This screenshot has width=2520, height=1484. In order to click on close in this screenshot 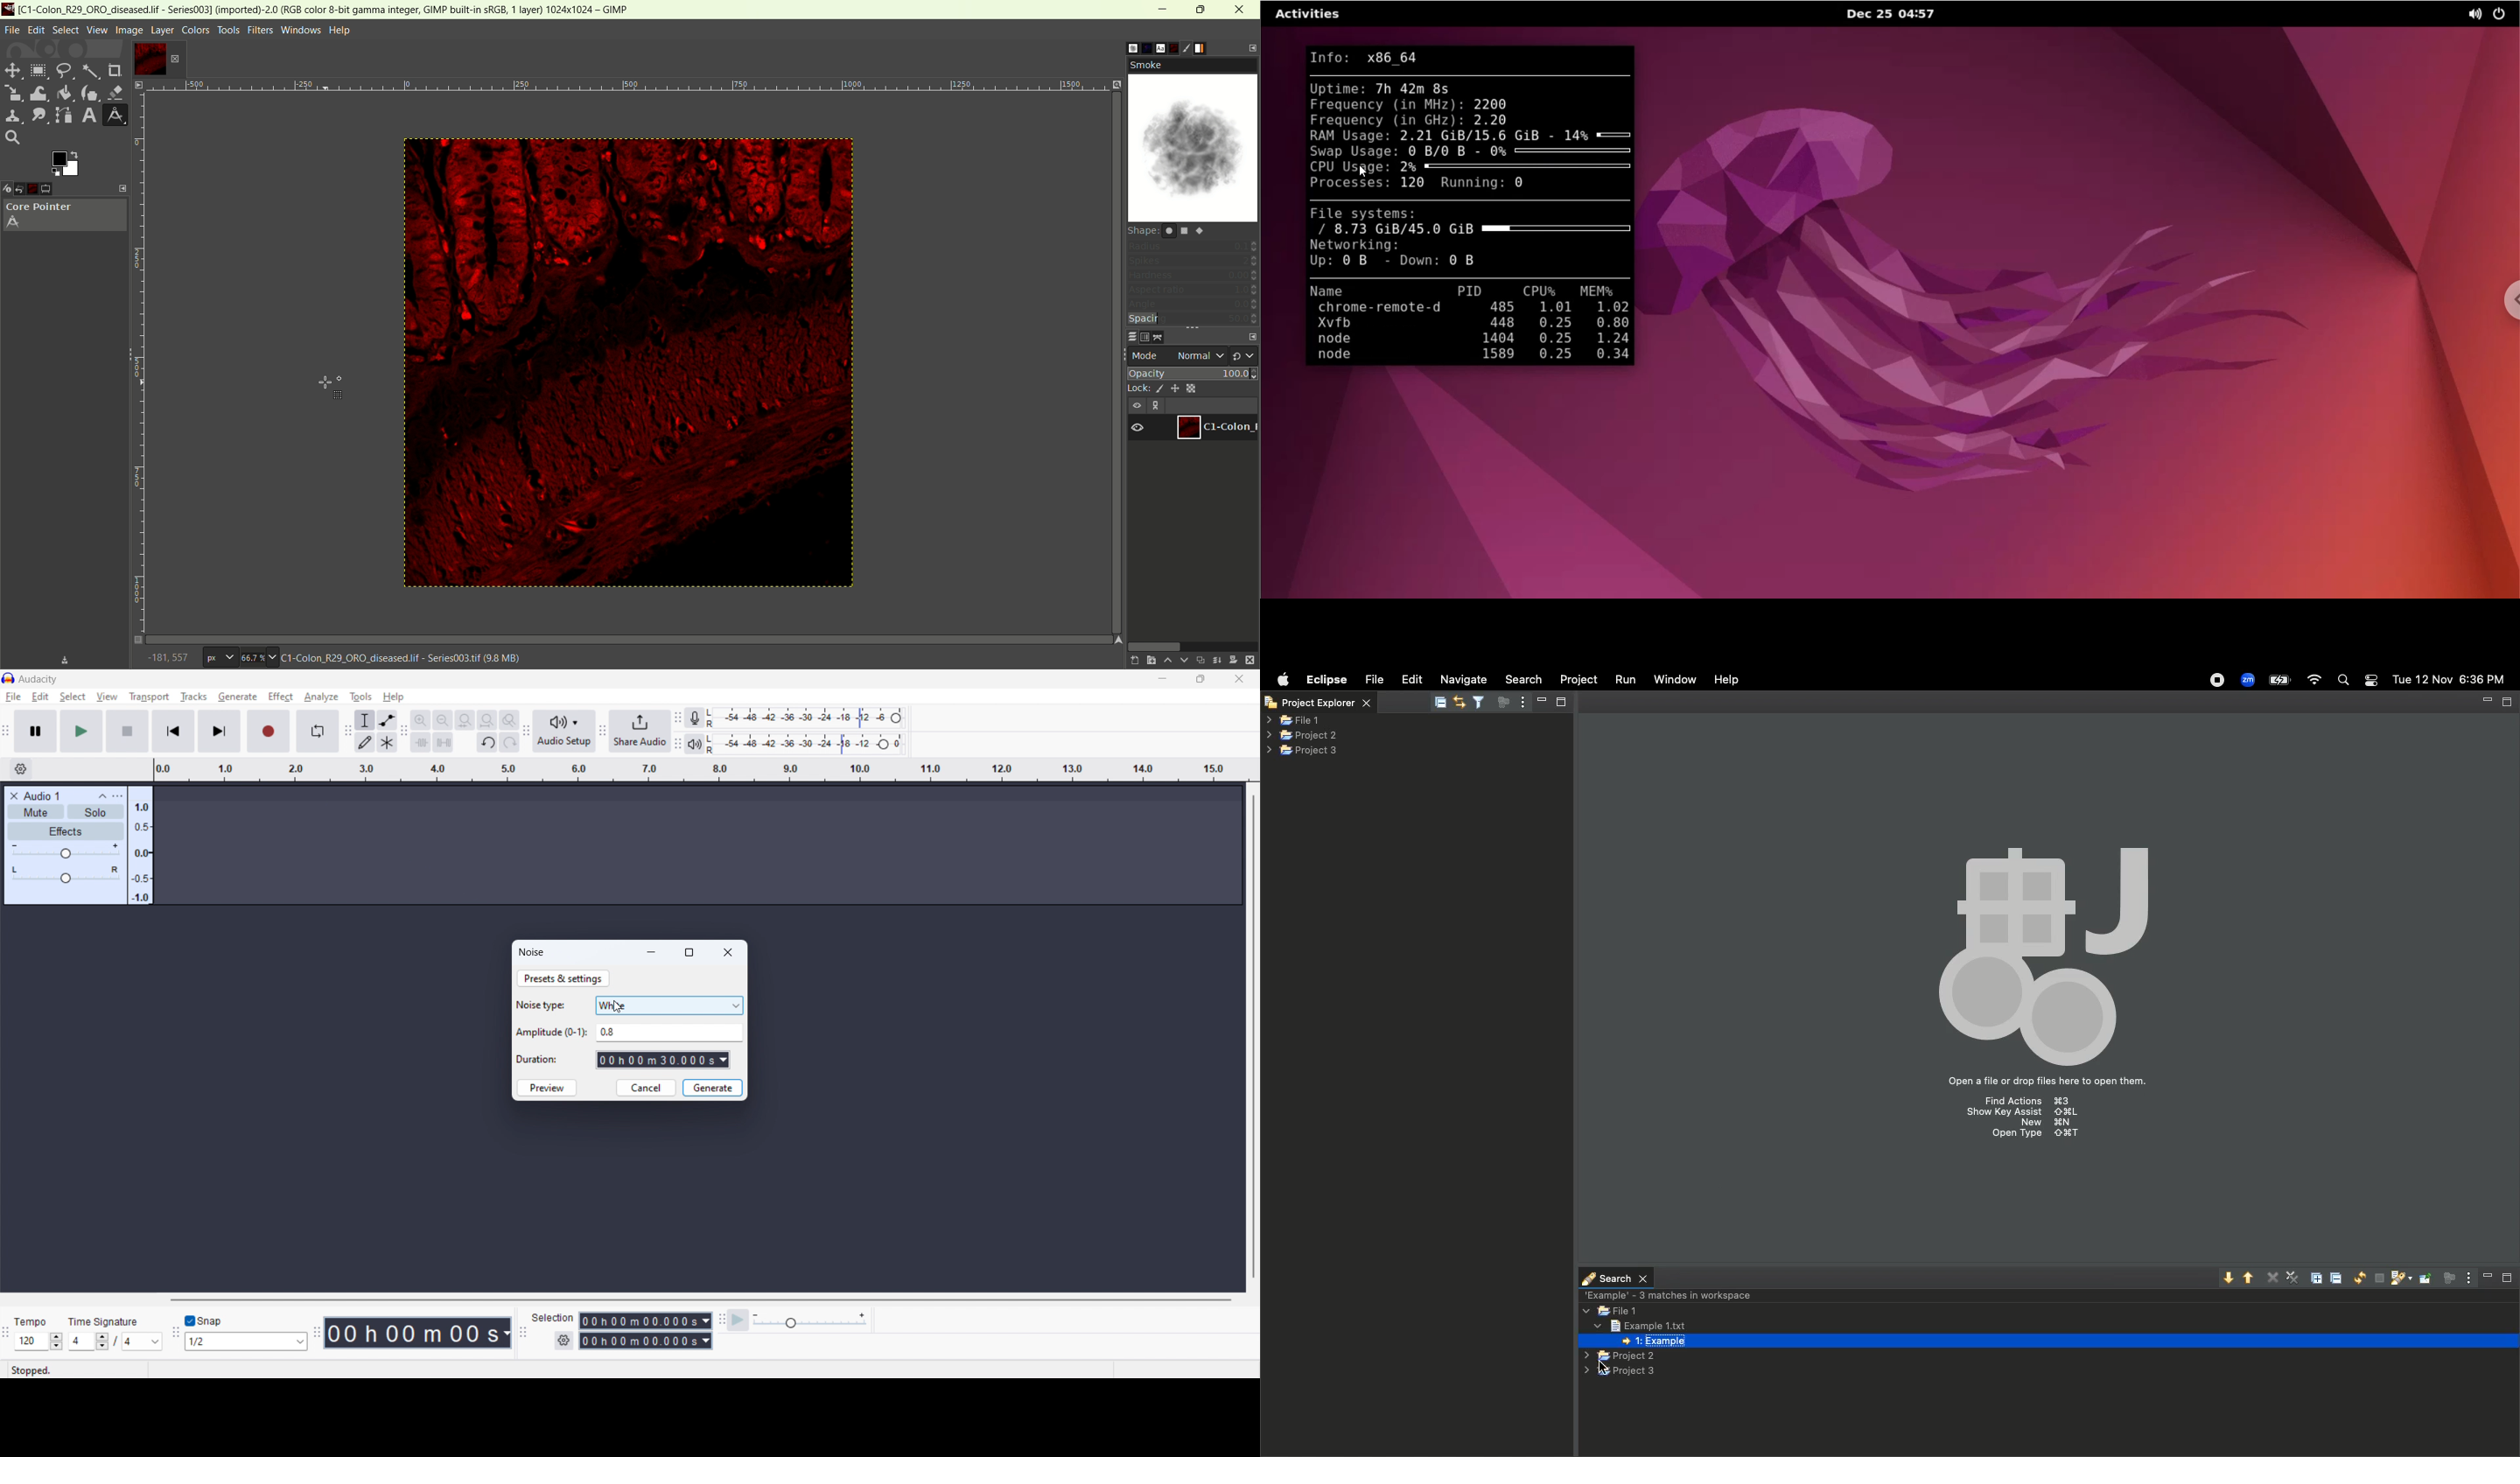, I will do `click(1238, 679)`.